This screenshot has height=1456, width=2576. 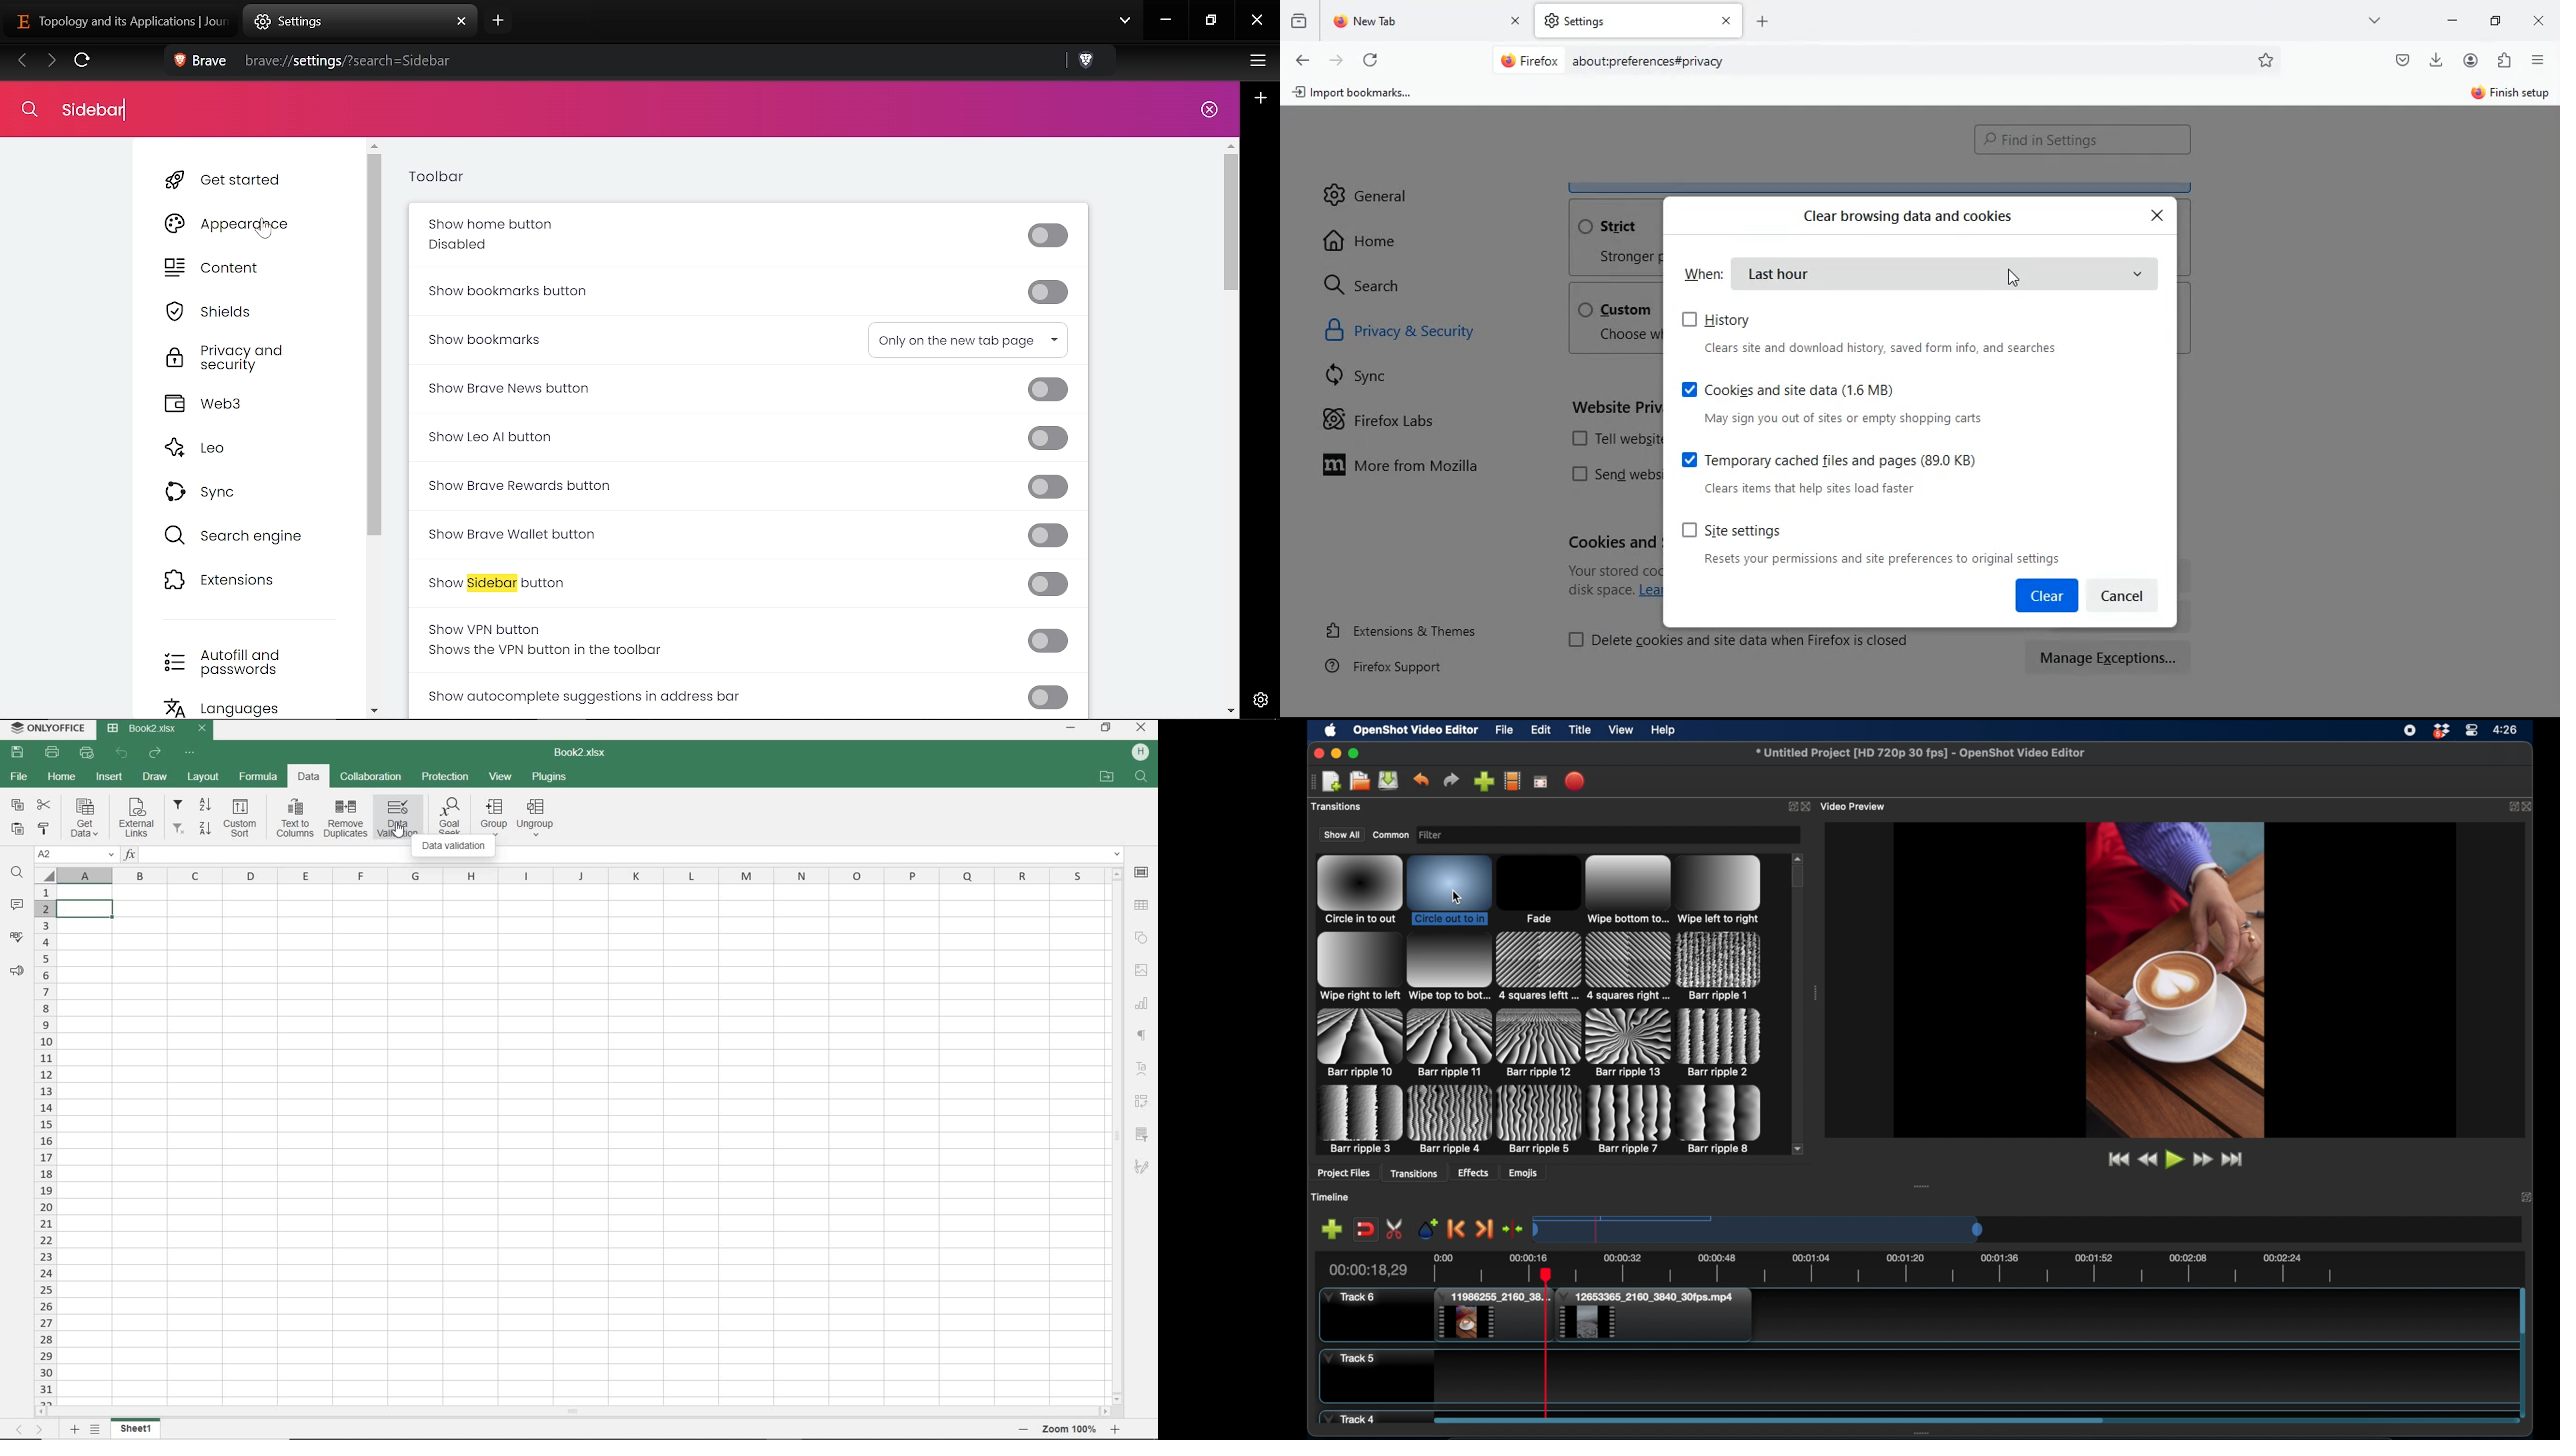 I want to click on CHART, so click(x=1143, y=1006).